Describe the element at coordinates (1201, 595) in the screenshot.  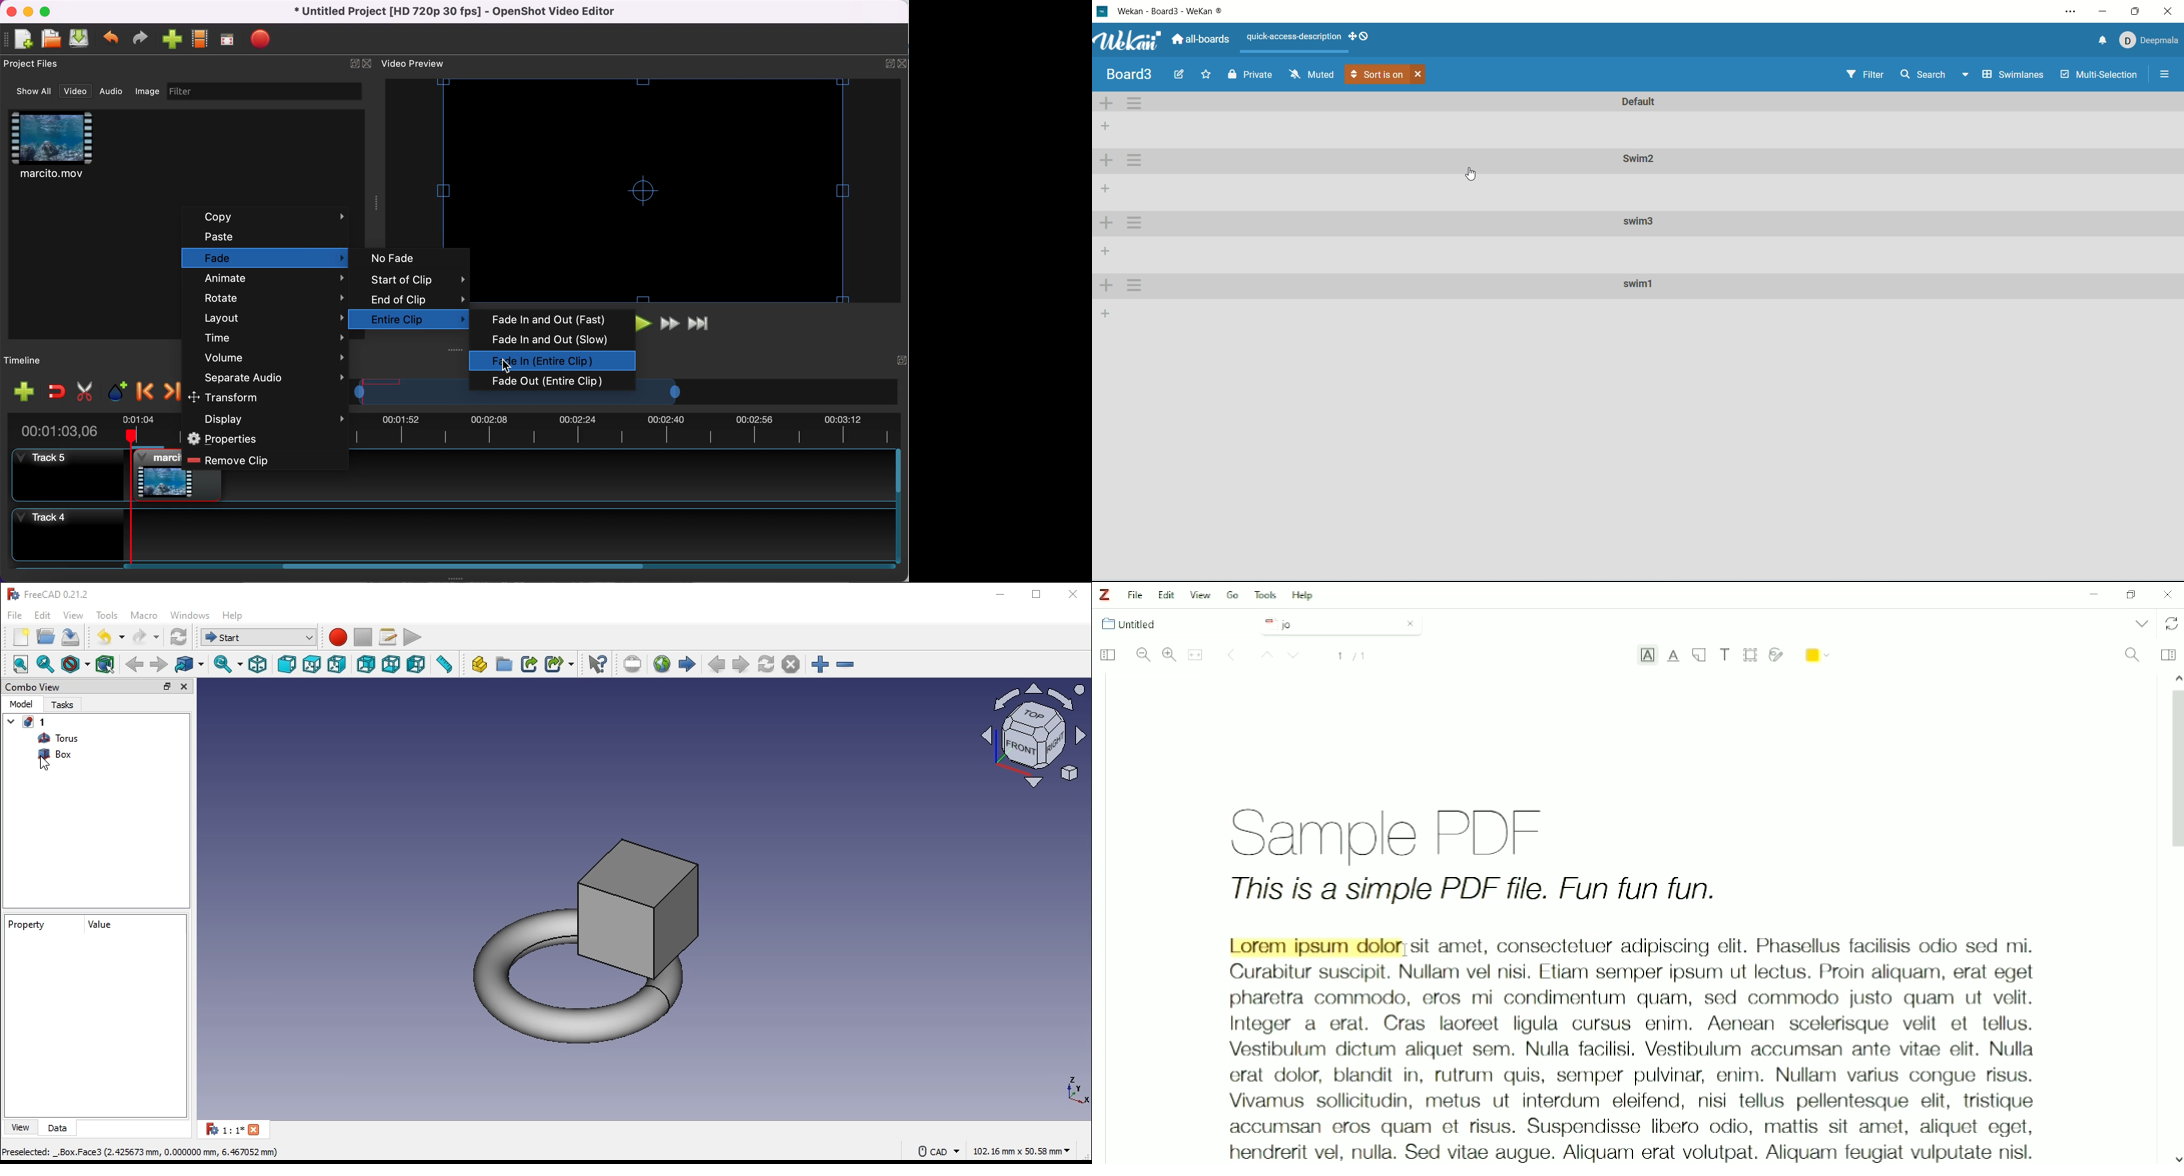
I see `View` at that location.